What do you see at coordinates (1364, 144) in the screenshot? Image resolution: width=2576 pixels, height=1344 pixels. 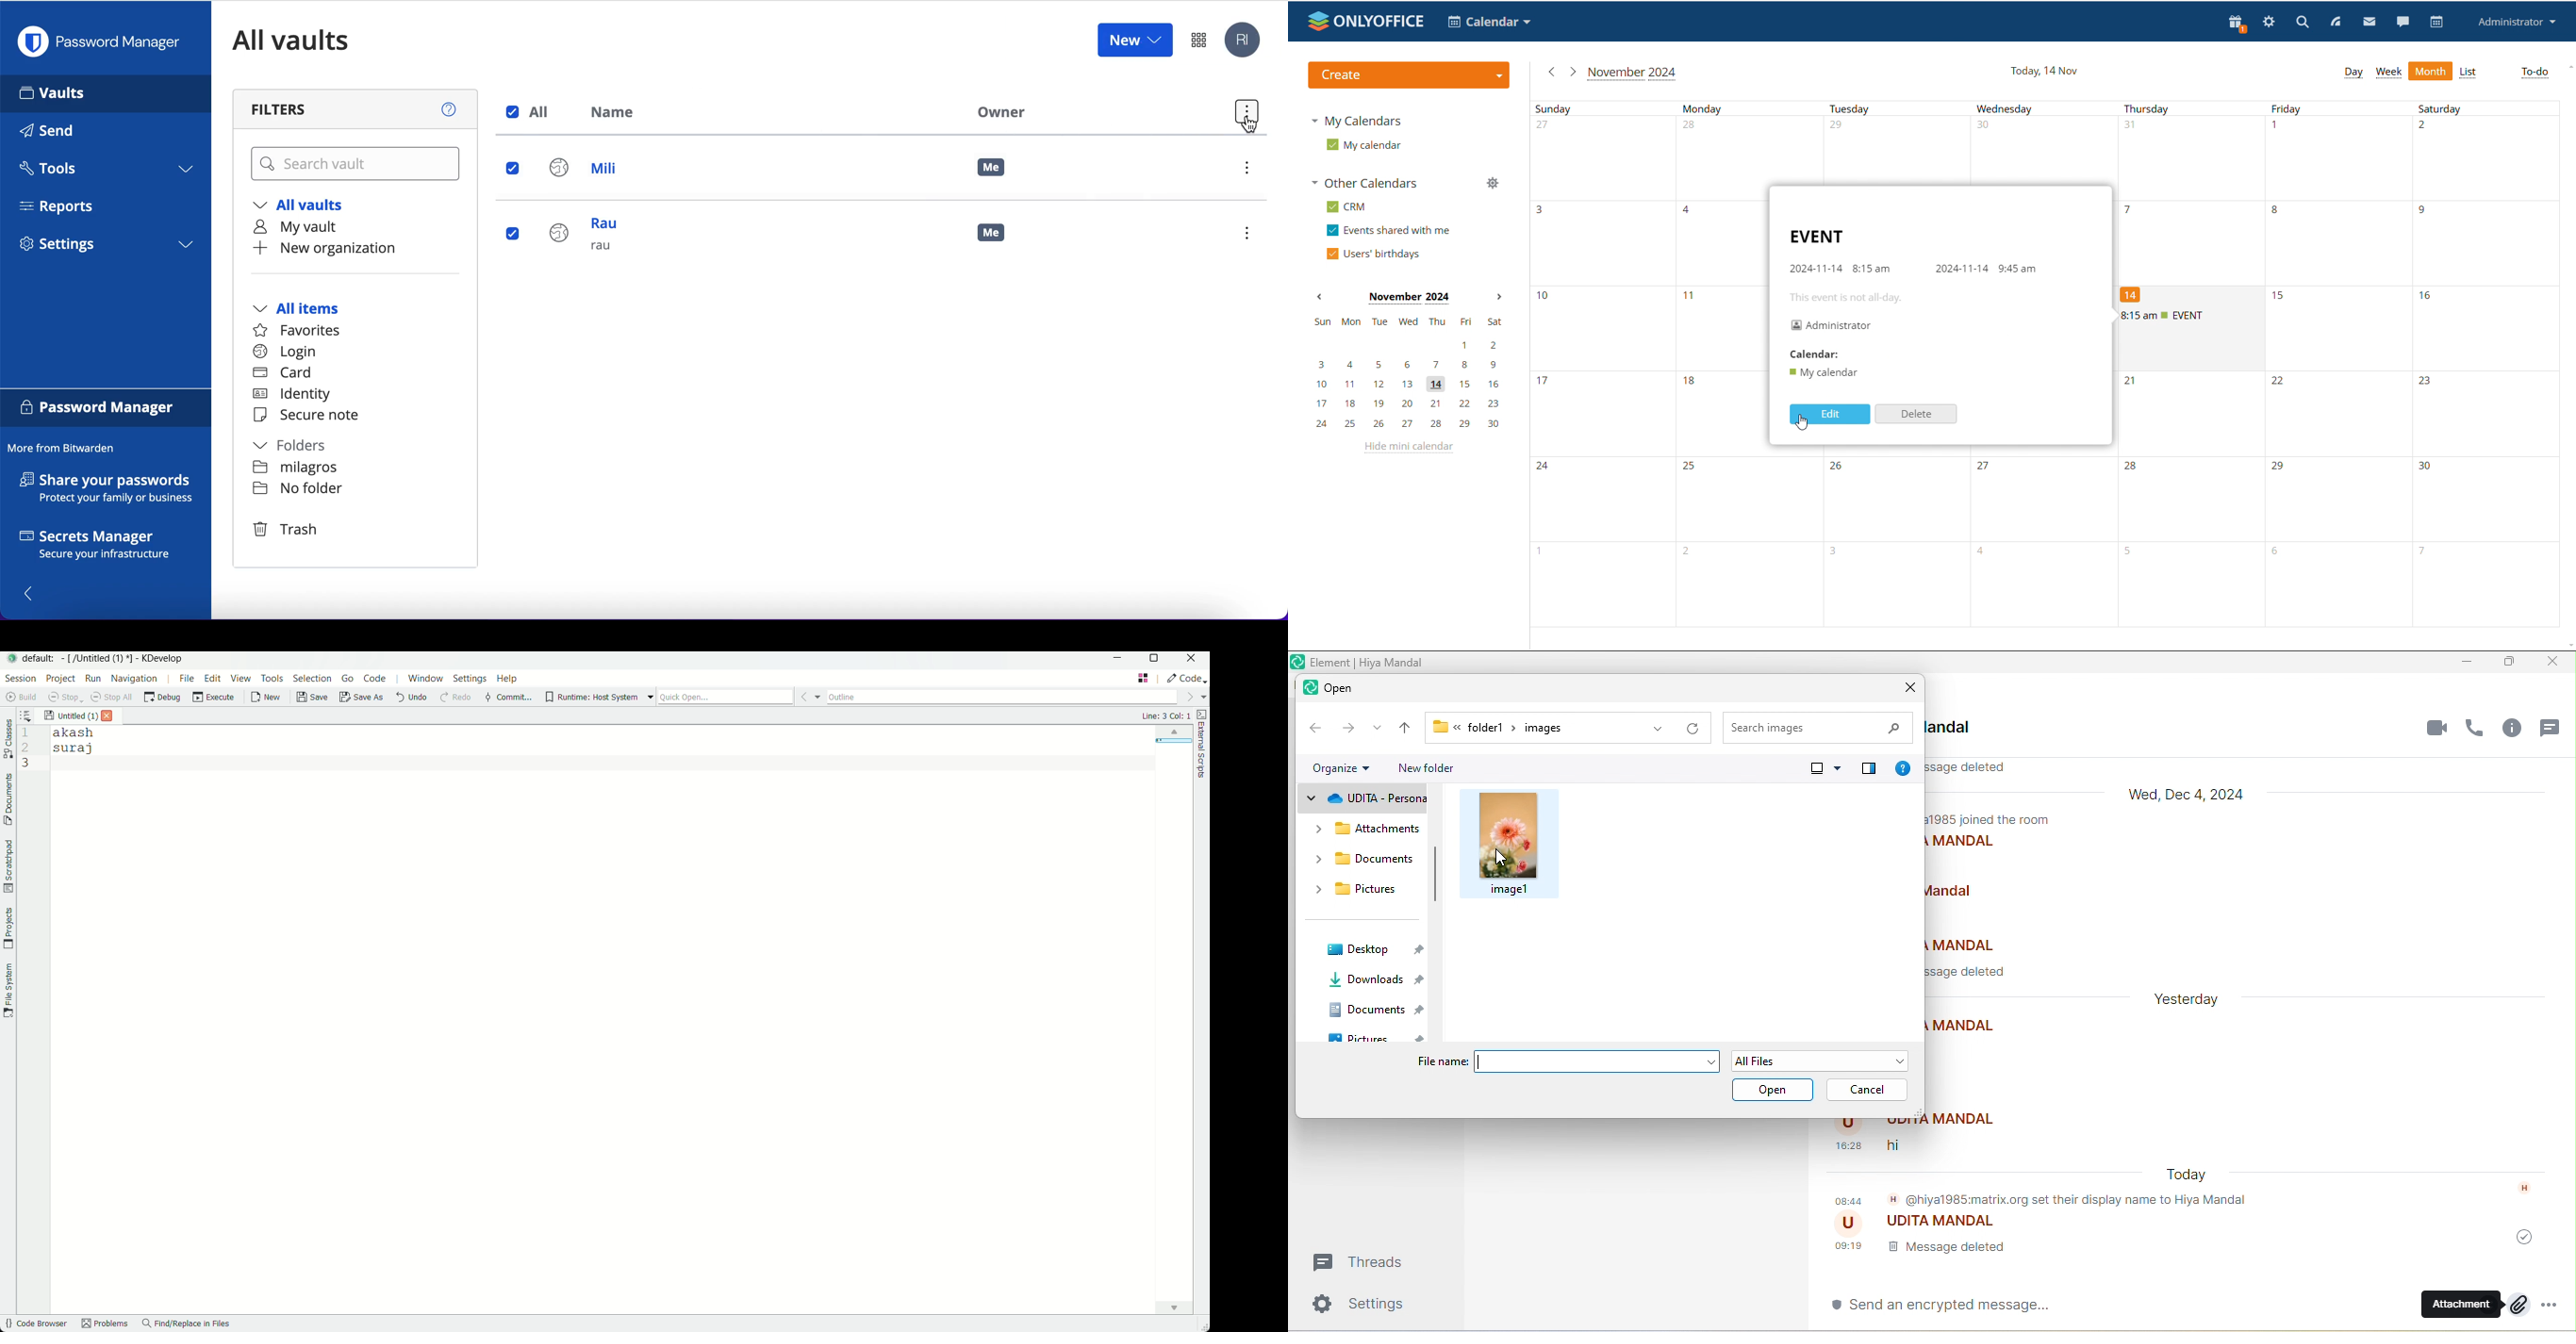 I see `my calendar` at bounding box center [1364, 144].